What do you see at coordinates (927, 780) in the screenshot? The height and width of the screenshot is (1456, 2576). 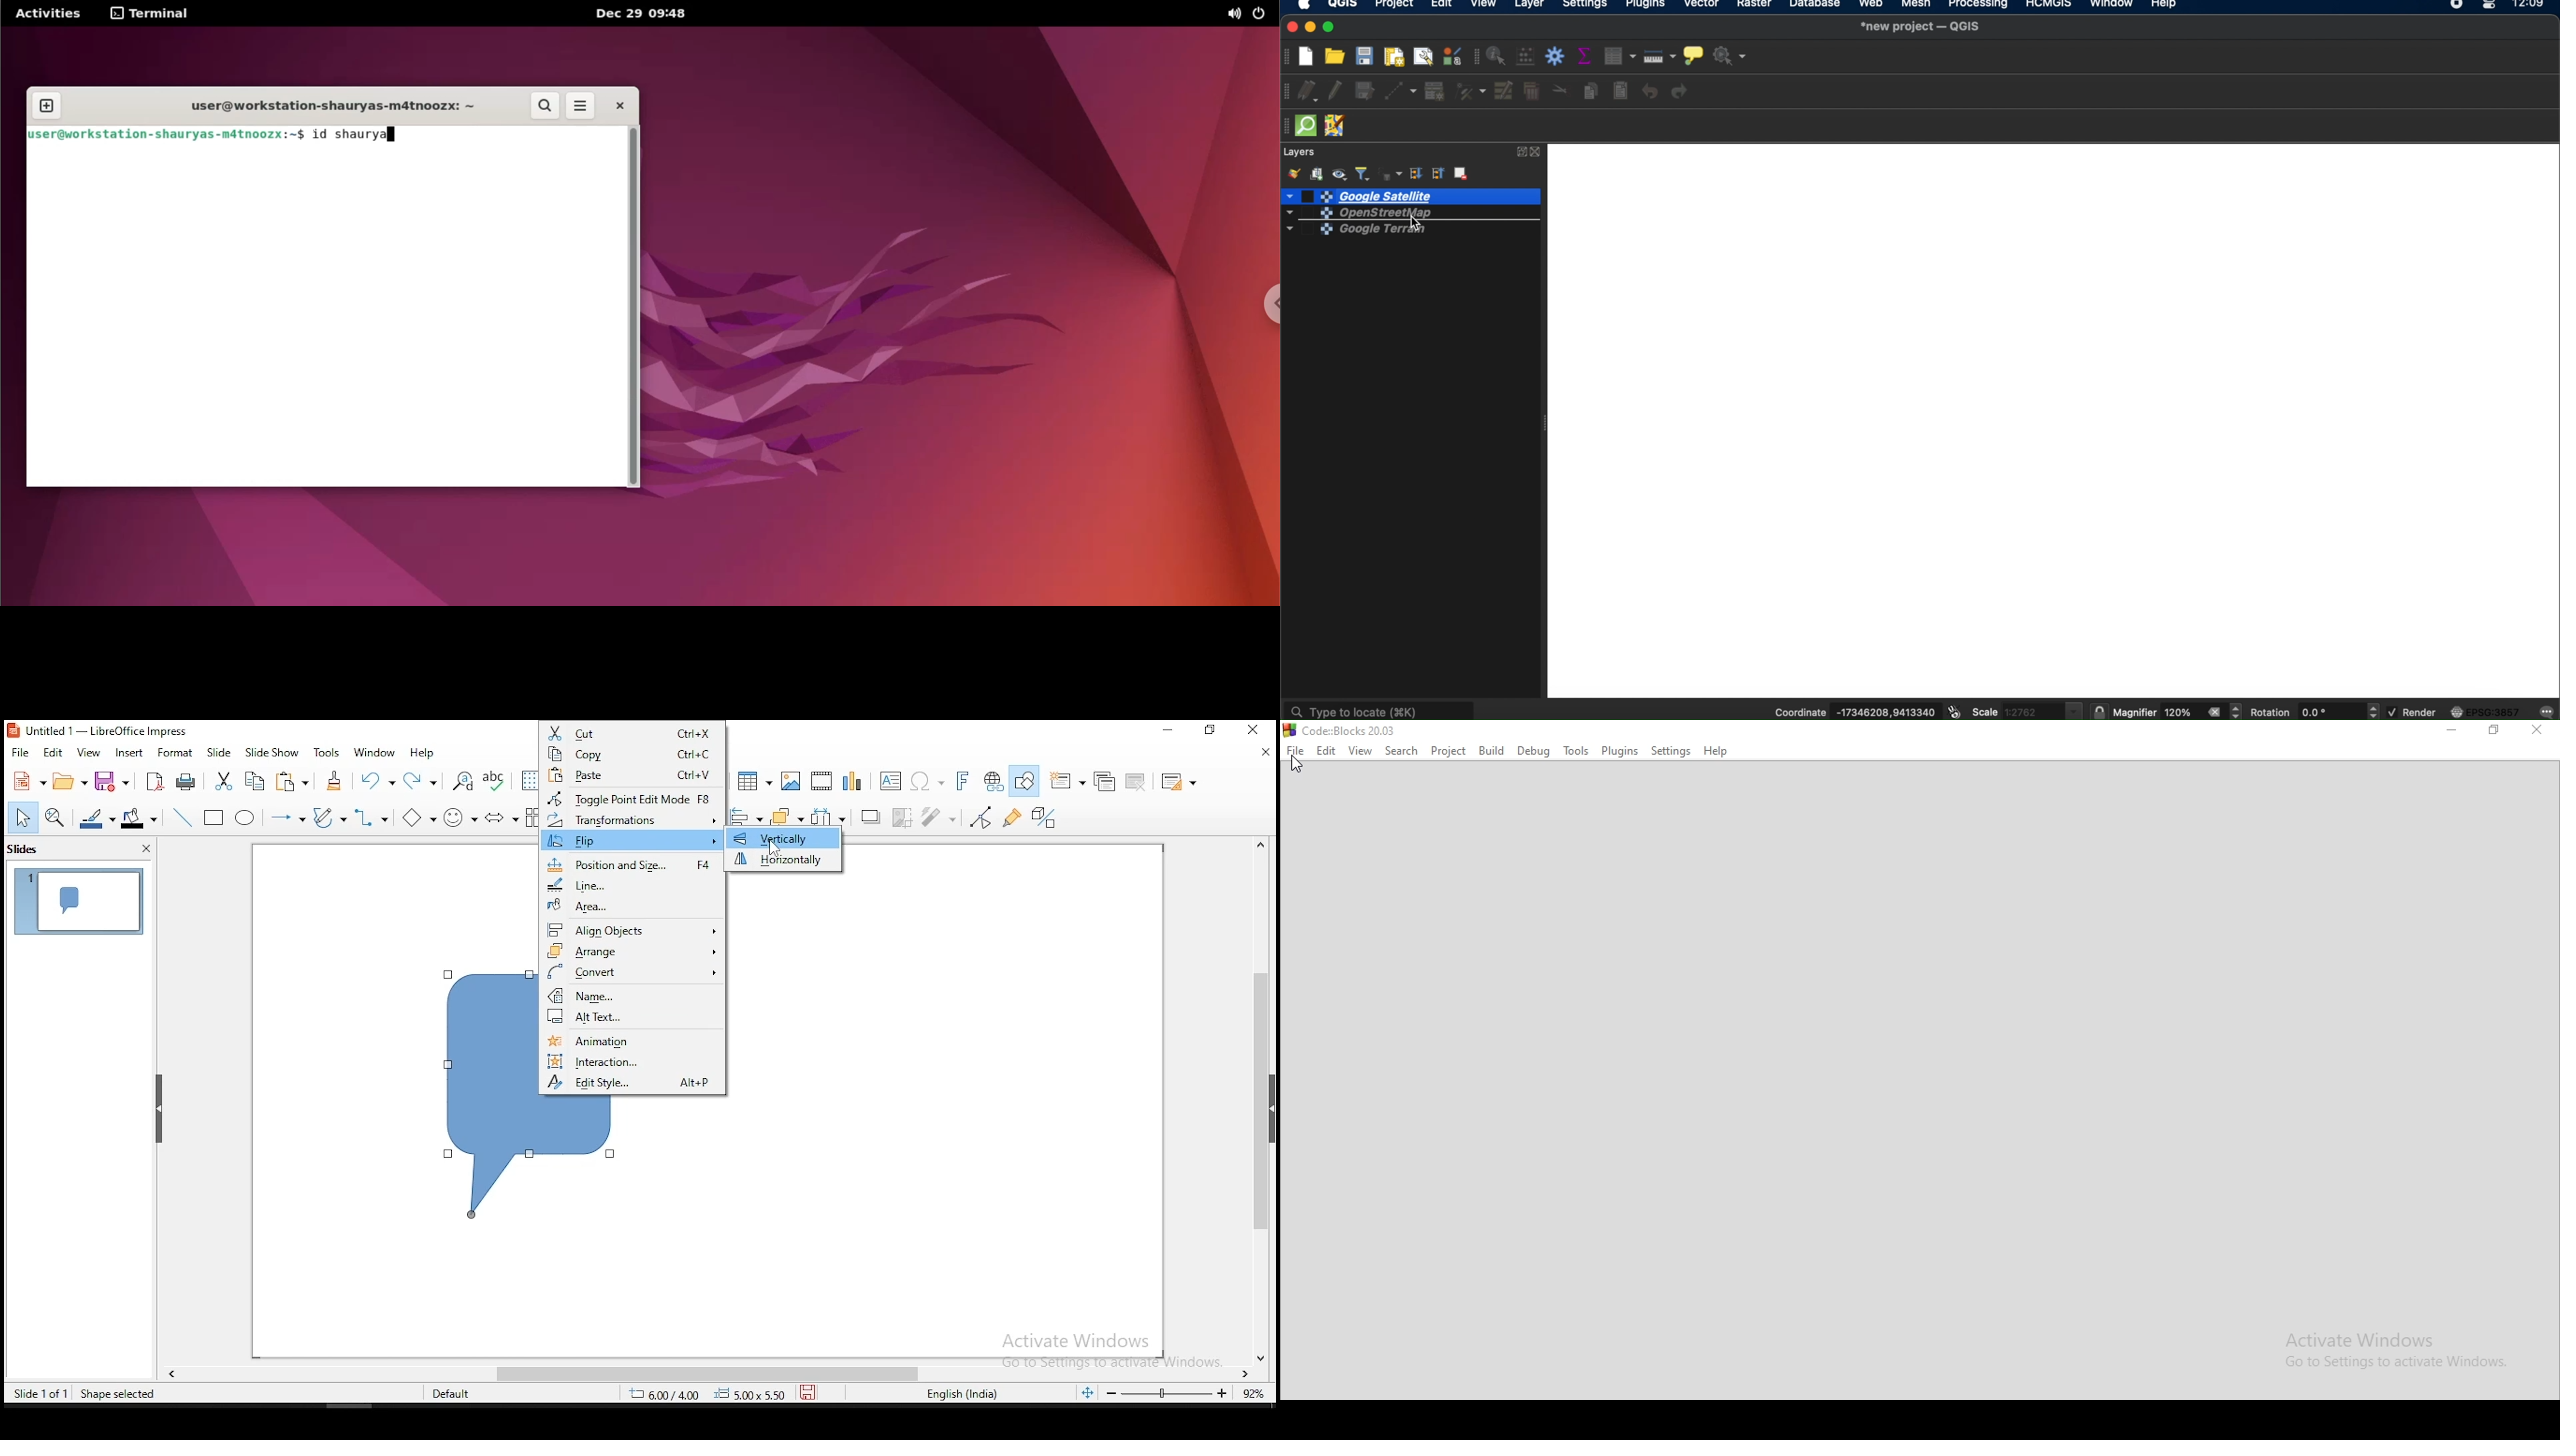 I see `insert special characters` at bounding box center [927, 780].